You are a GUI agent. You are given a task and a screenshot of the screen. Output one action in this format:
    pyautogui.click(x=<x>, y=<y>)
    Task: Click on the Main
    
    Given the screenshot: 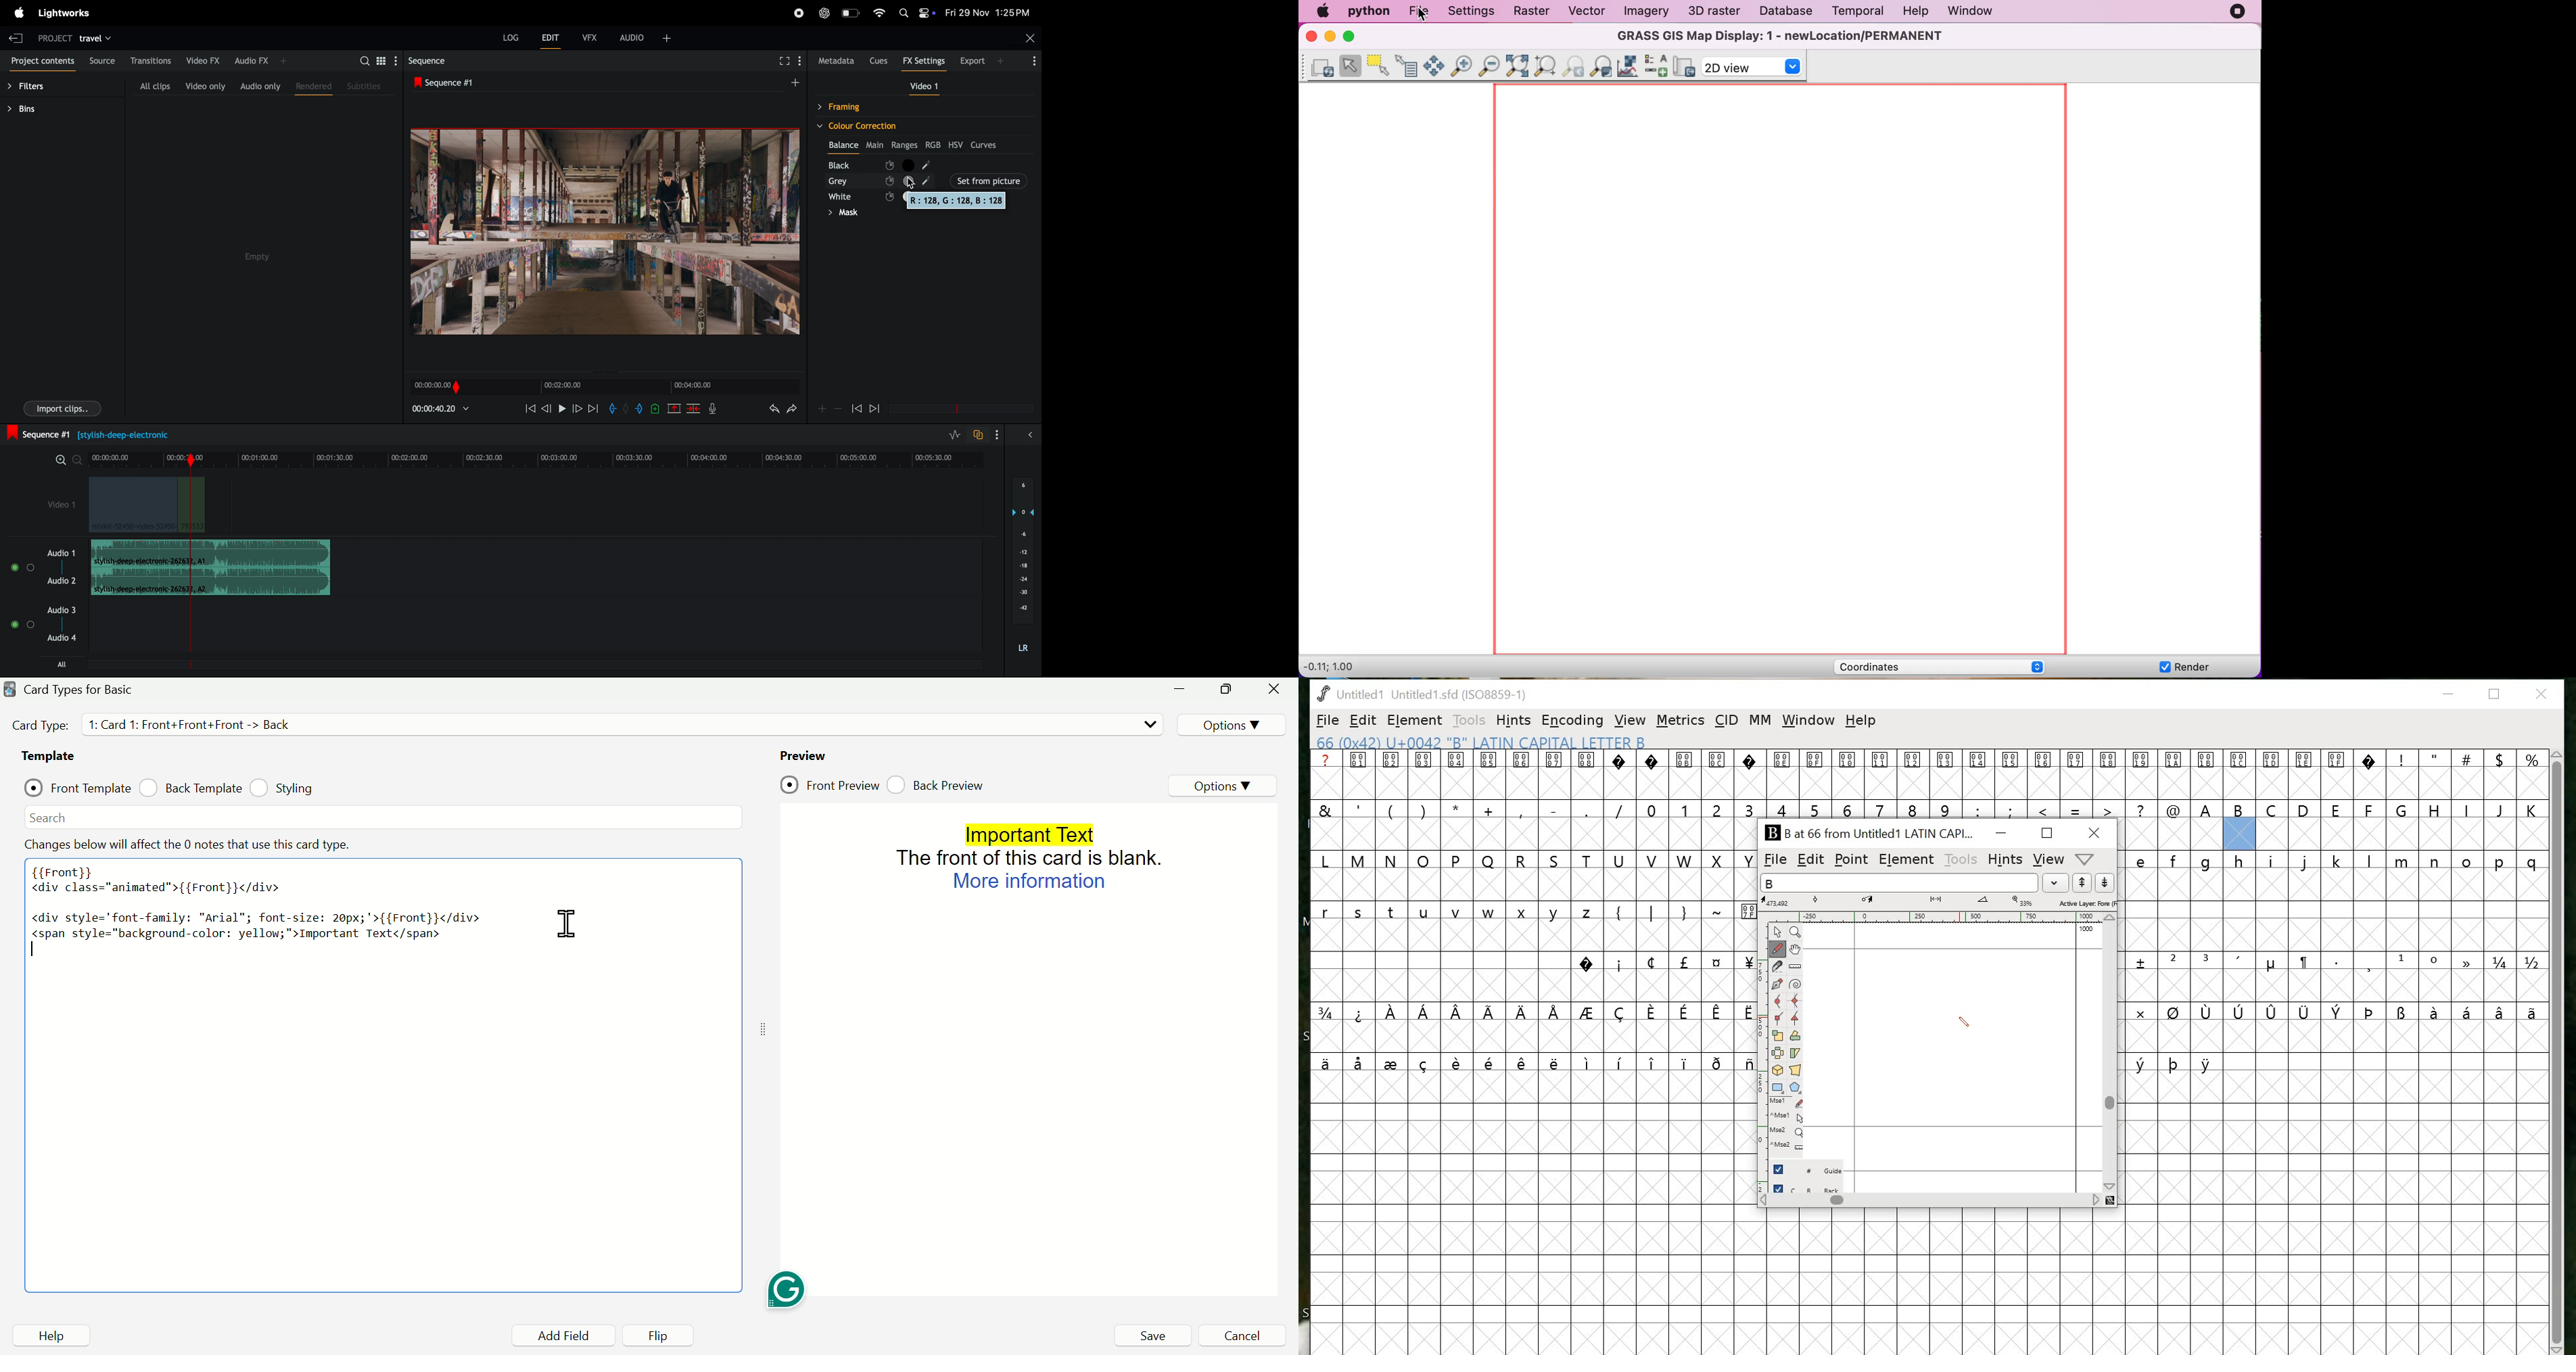 What is the action you would take?
    pyautogui.click(x=876, y=144)
    